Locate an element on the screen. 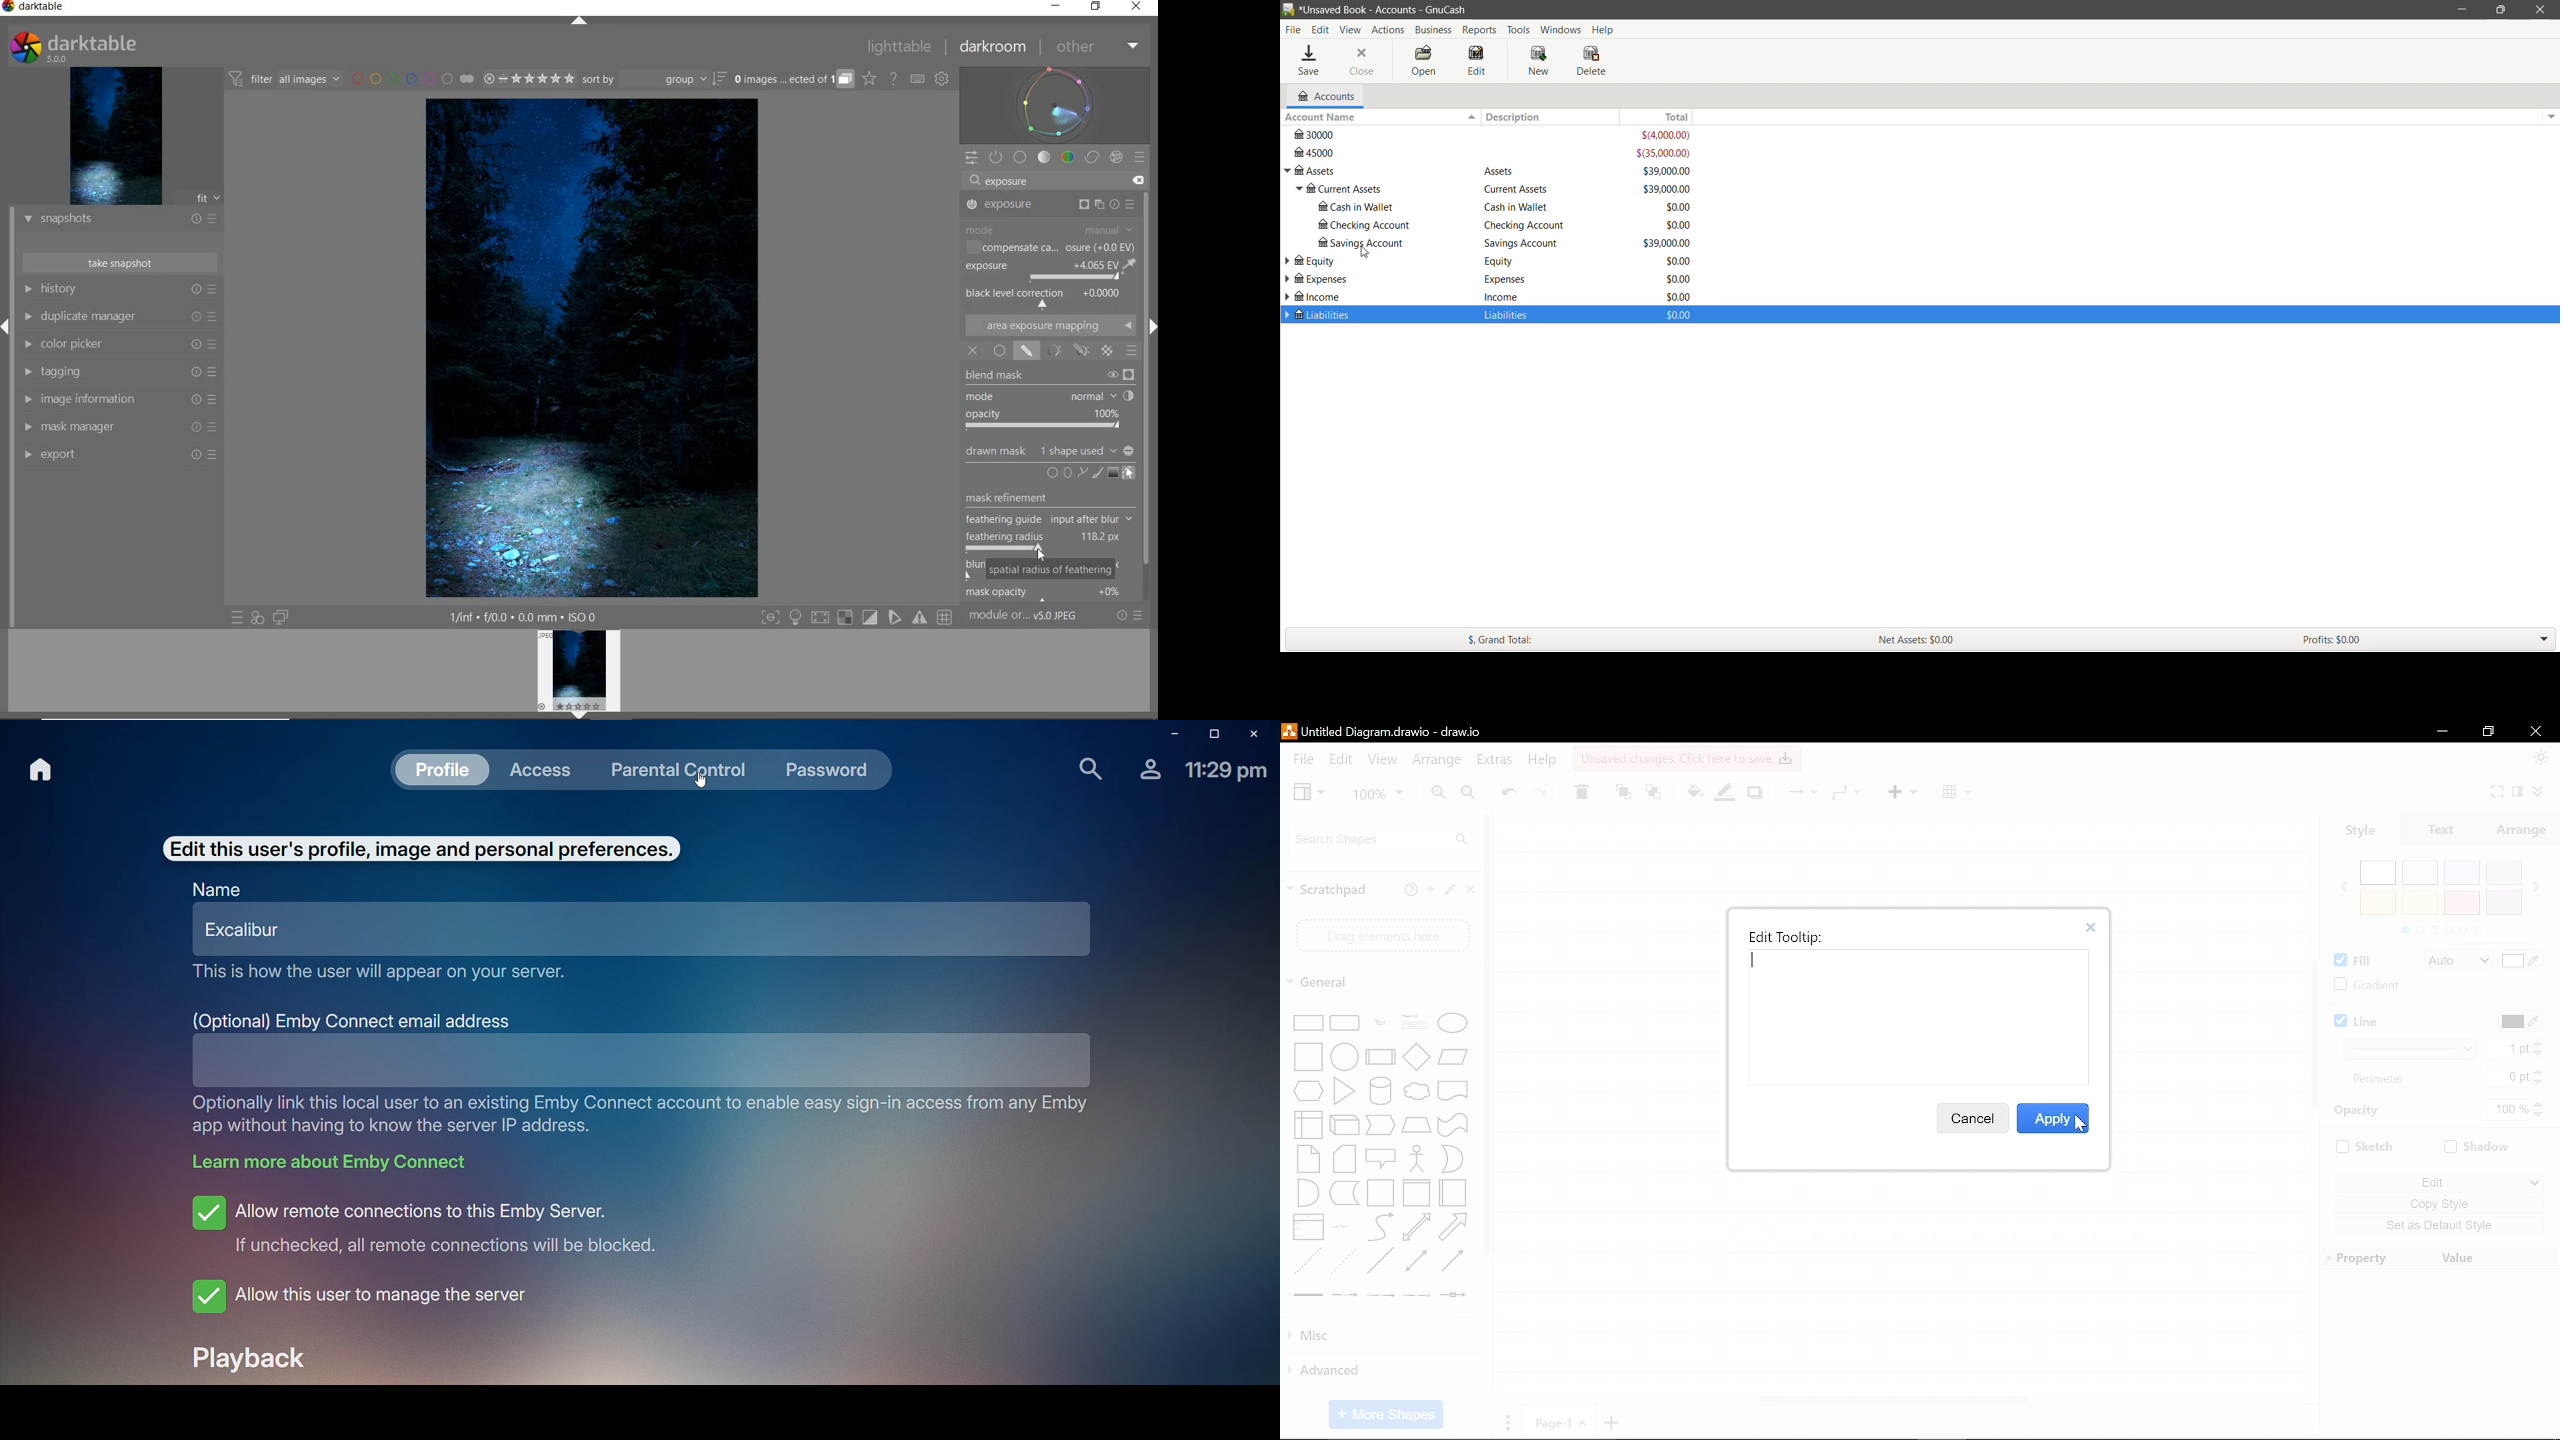 The width and height of the screenshot is (2576, 1456). LIGHTTABLE is located at coordinates (899, 48).